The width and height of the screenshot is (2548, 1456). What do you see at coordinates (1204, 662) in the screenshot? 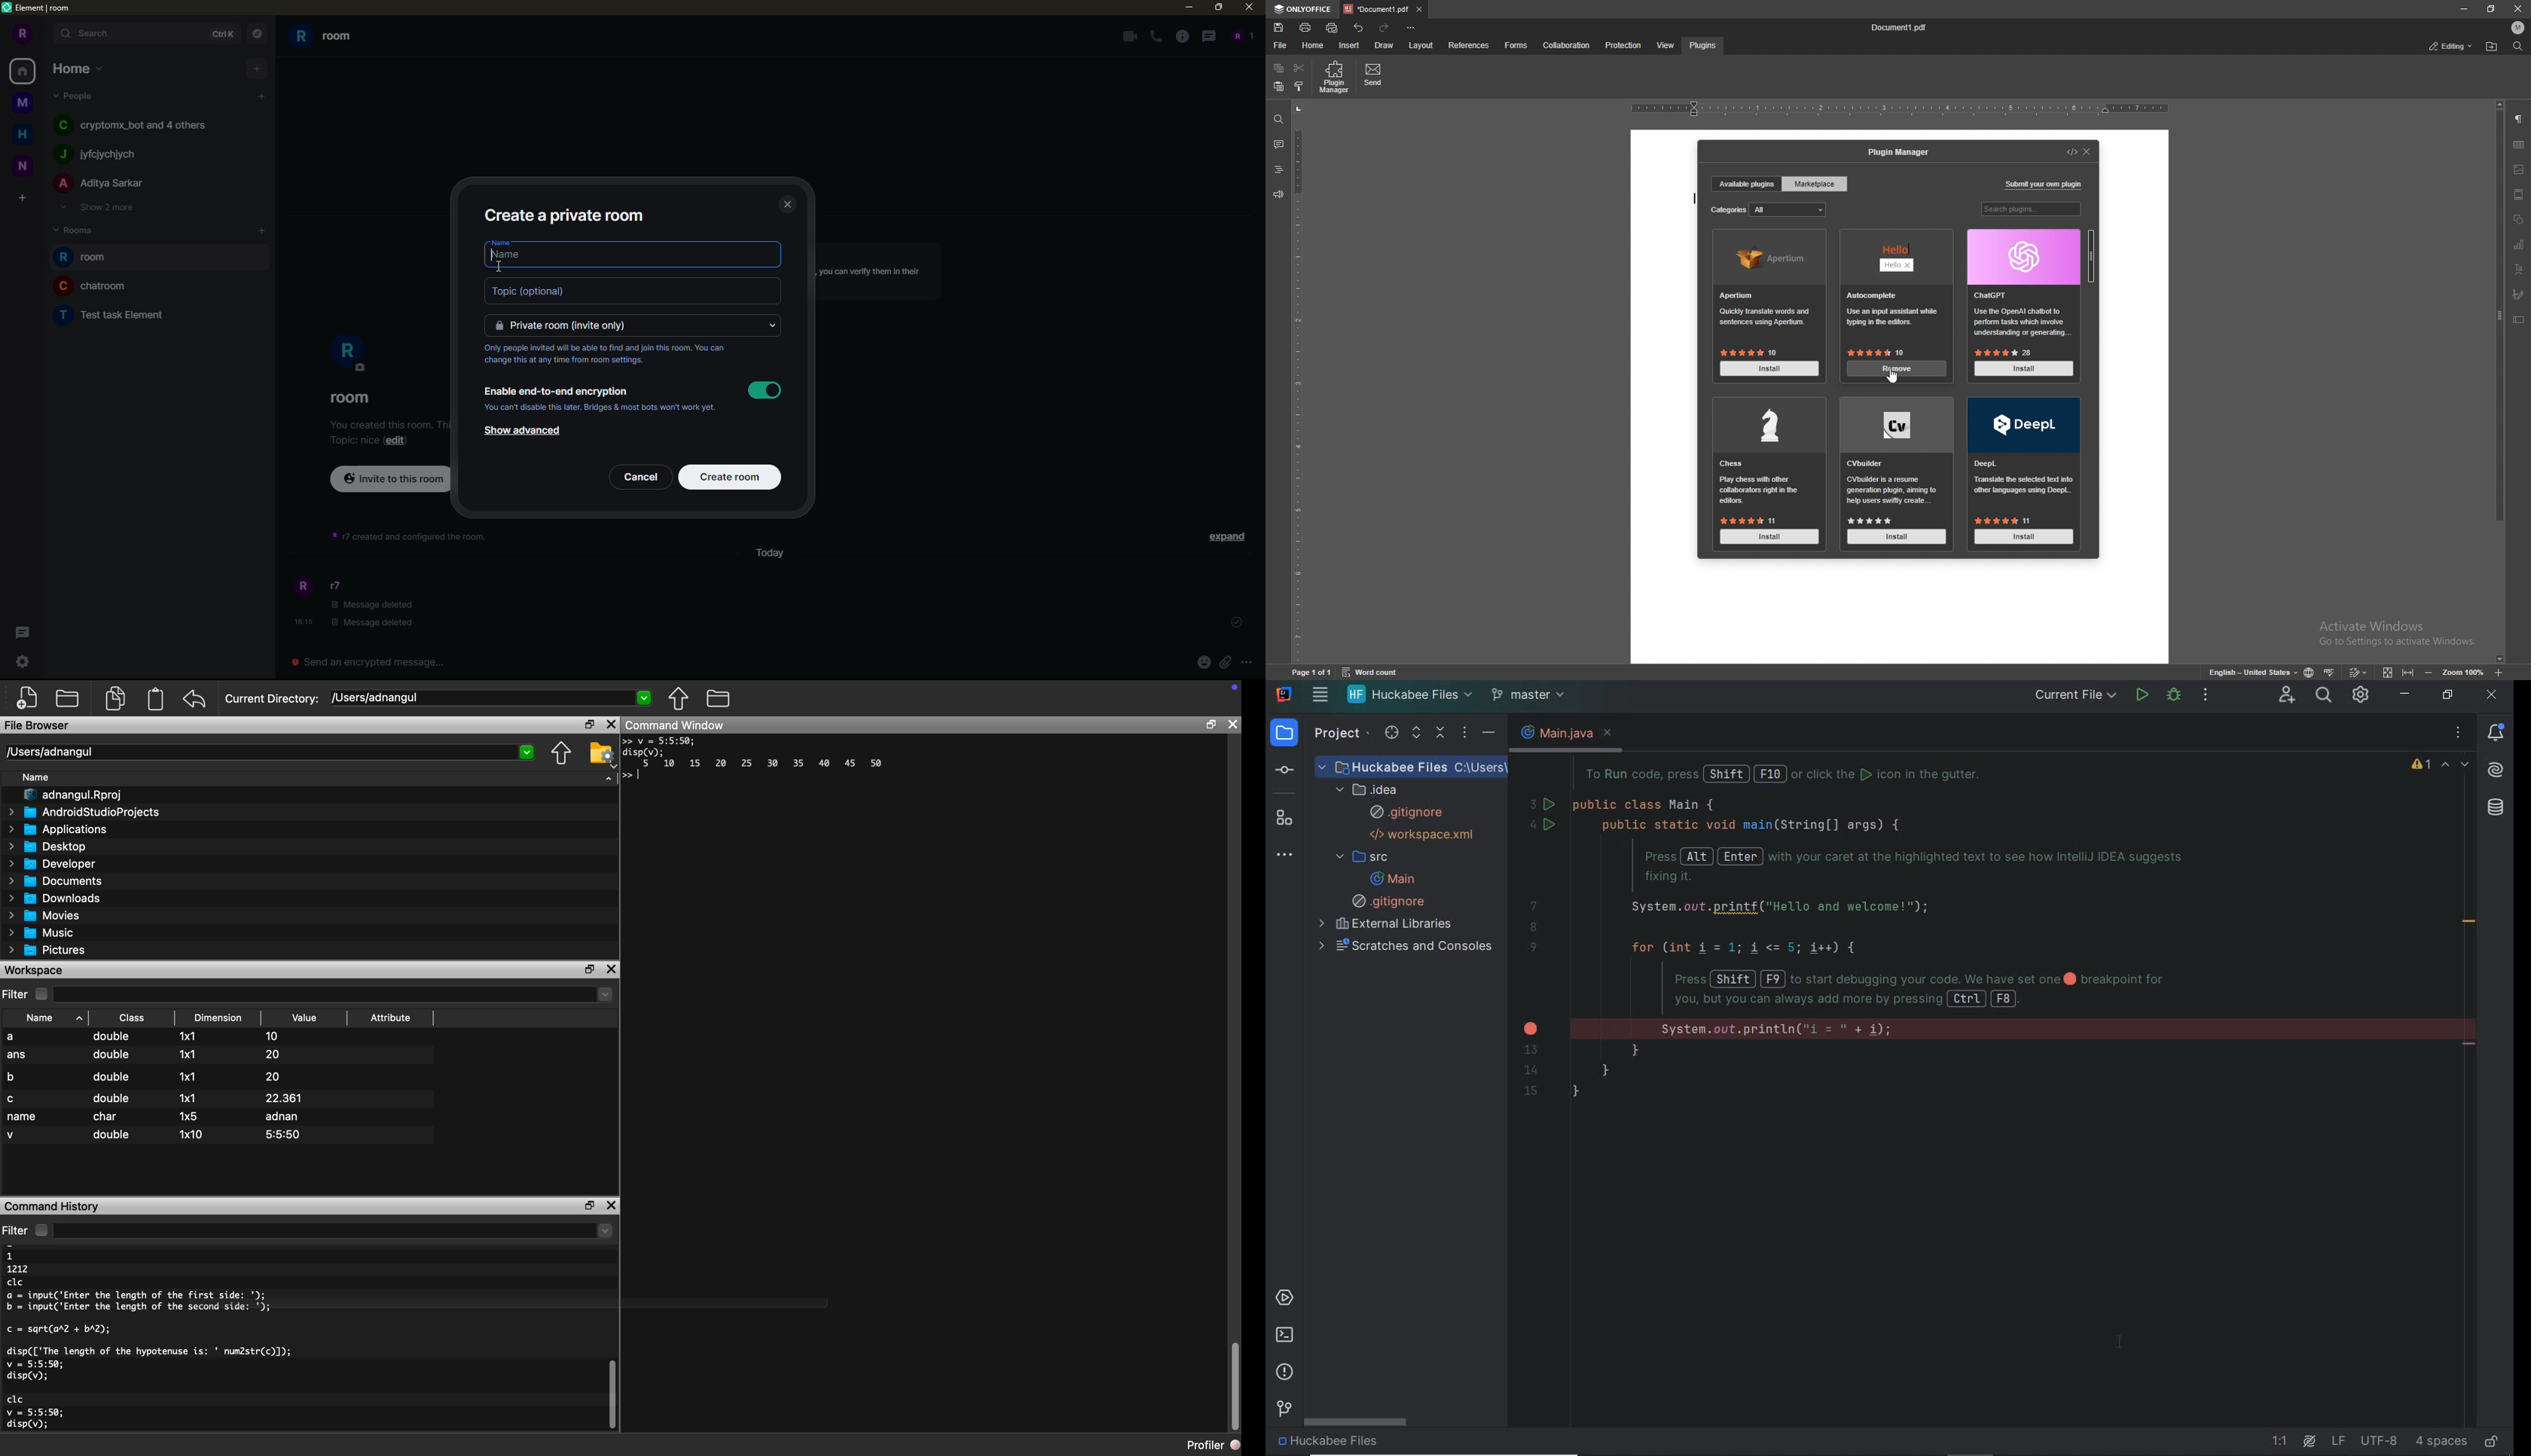
I see `emoji` at bounding box center [1204, 662].